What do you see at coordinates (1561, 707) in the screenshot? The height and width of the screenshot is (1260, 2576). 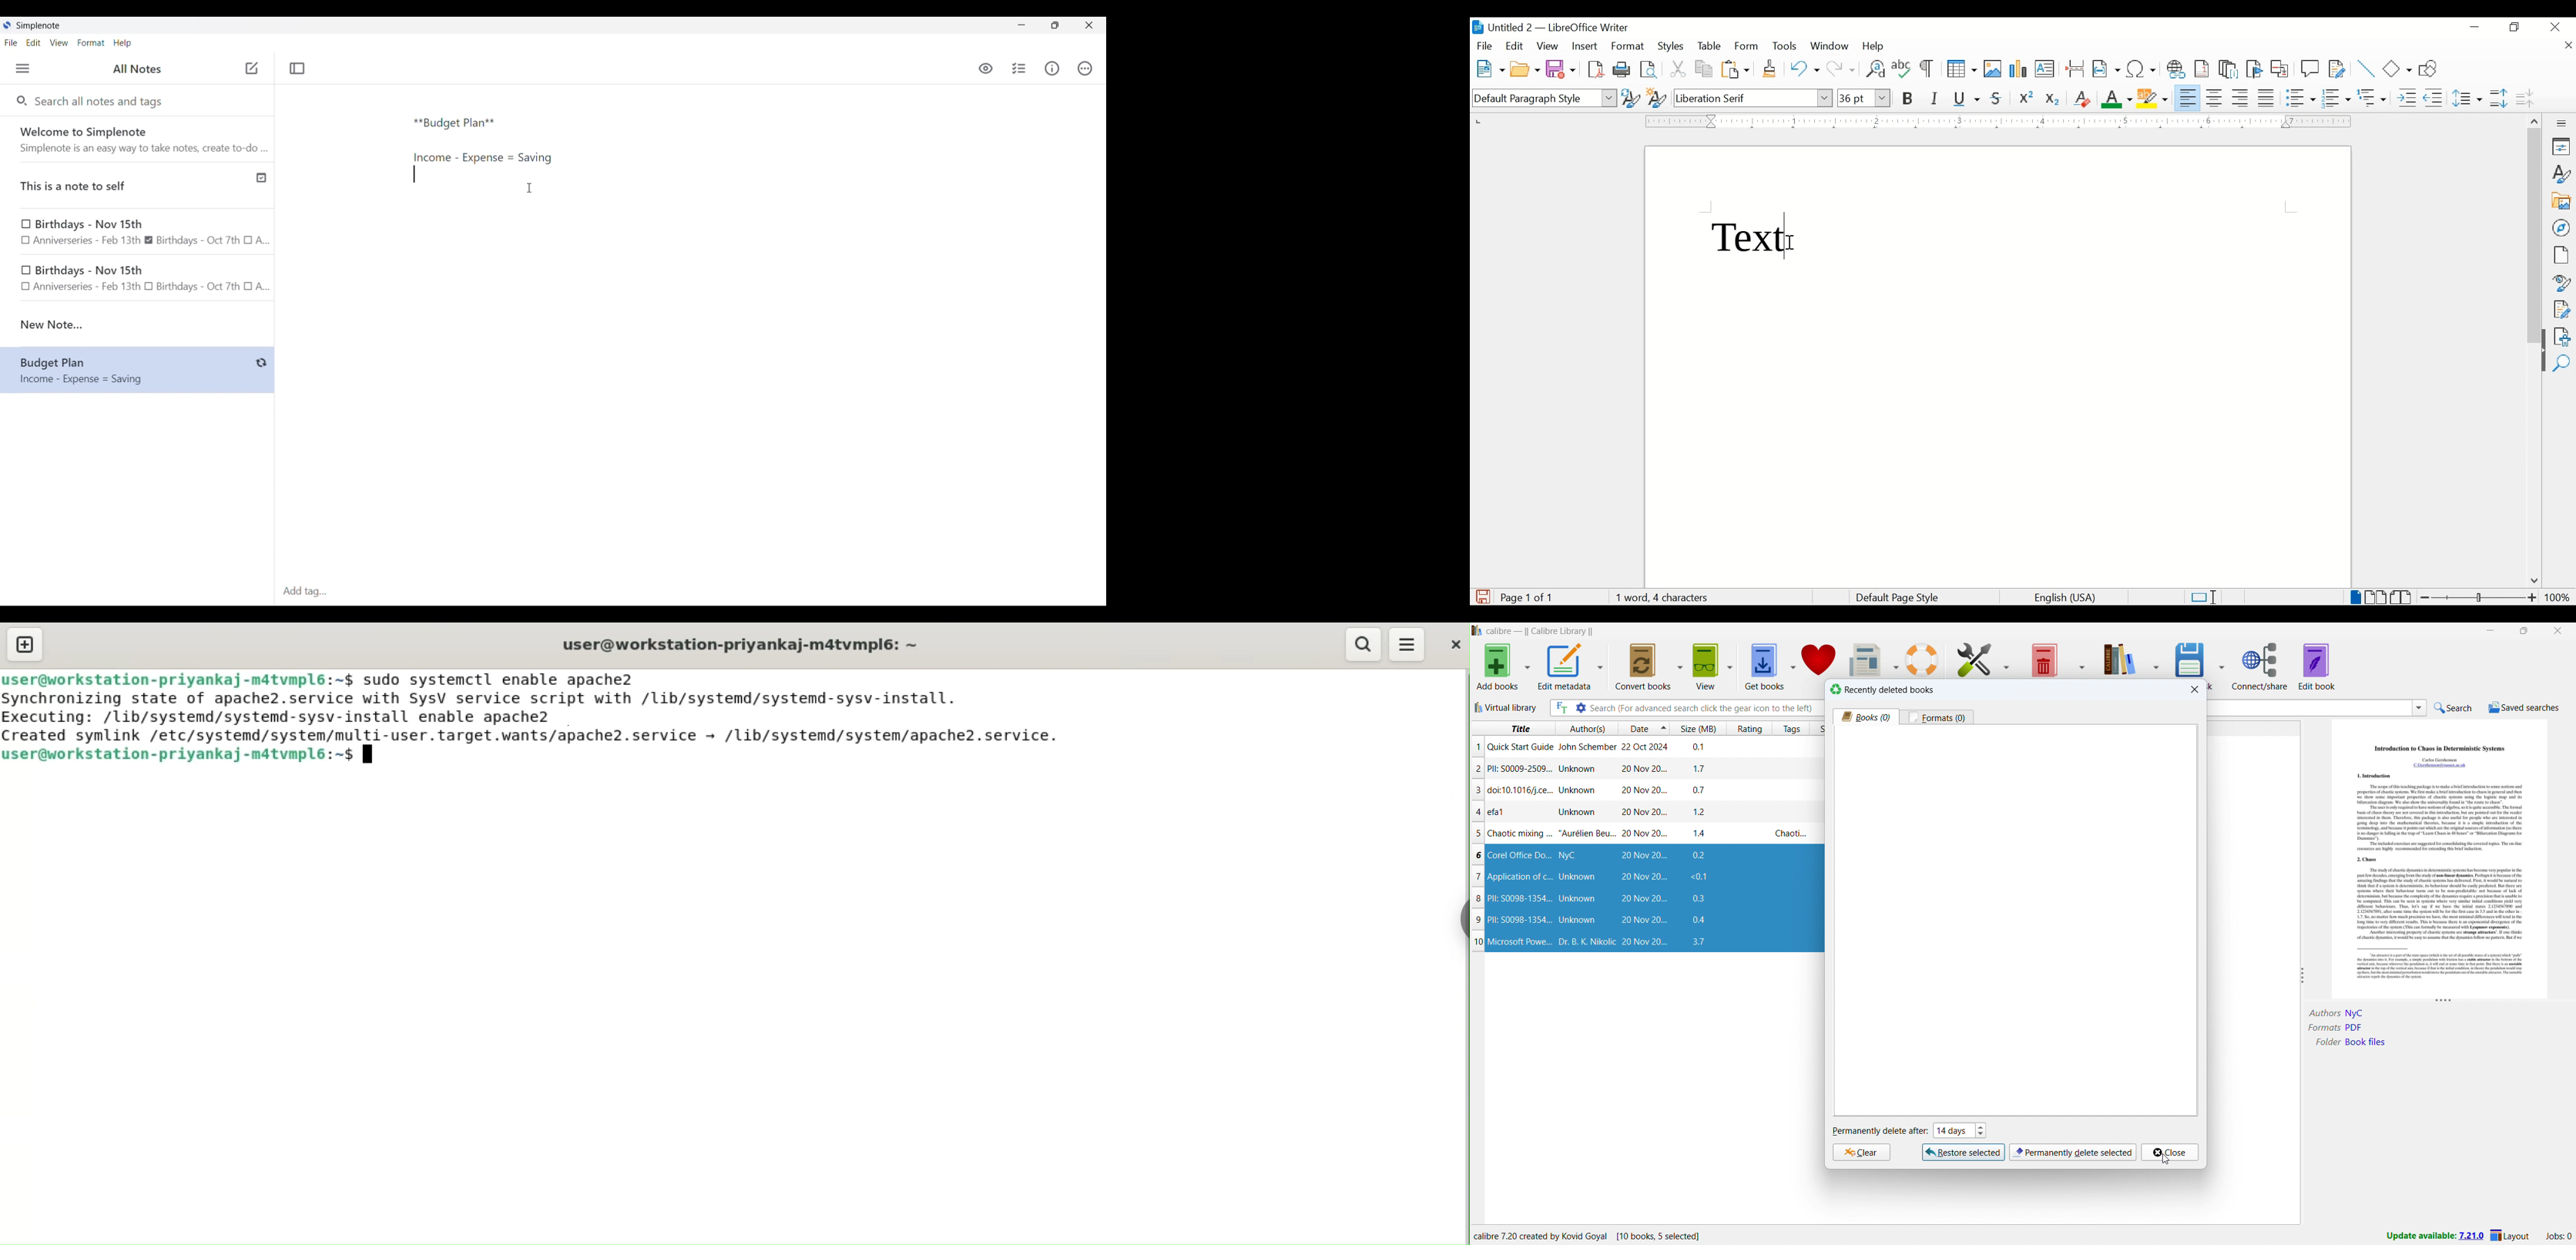 I see `full text search` at bounding box center [1561, 707].